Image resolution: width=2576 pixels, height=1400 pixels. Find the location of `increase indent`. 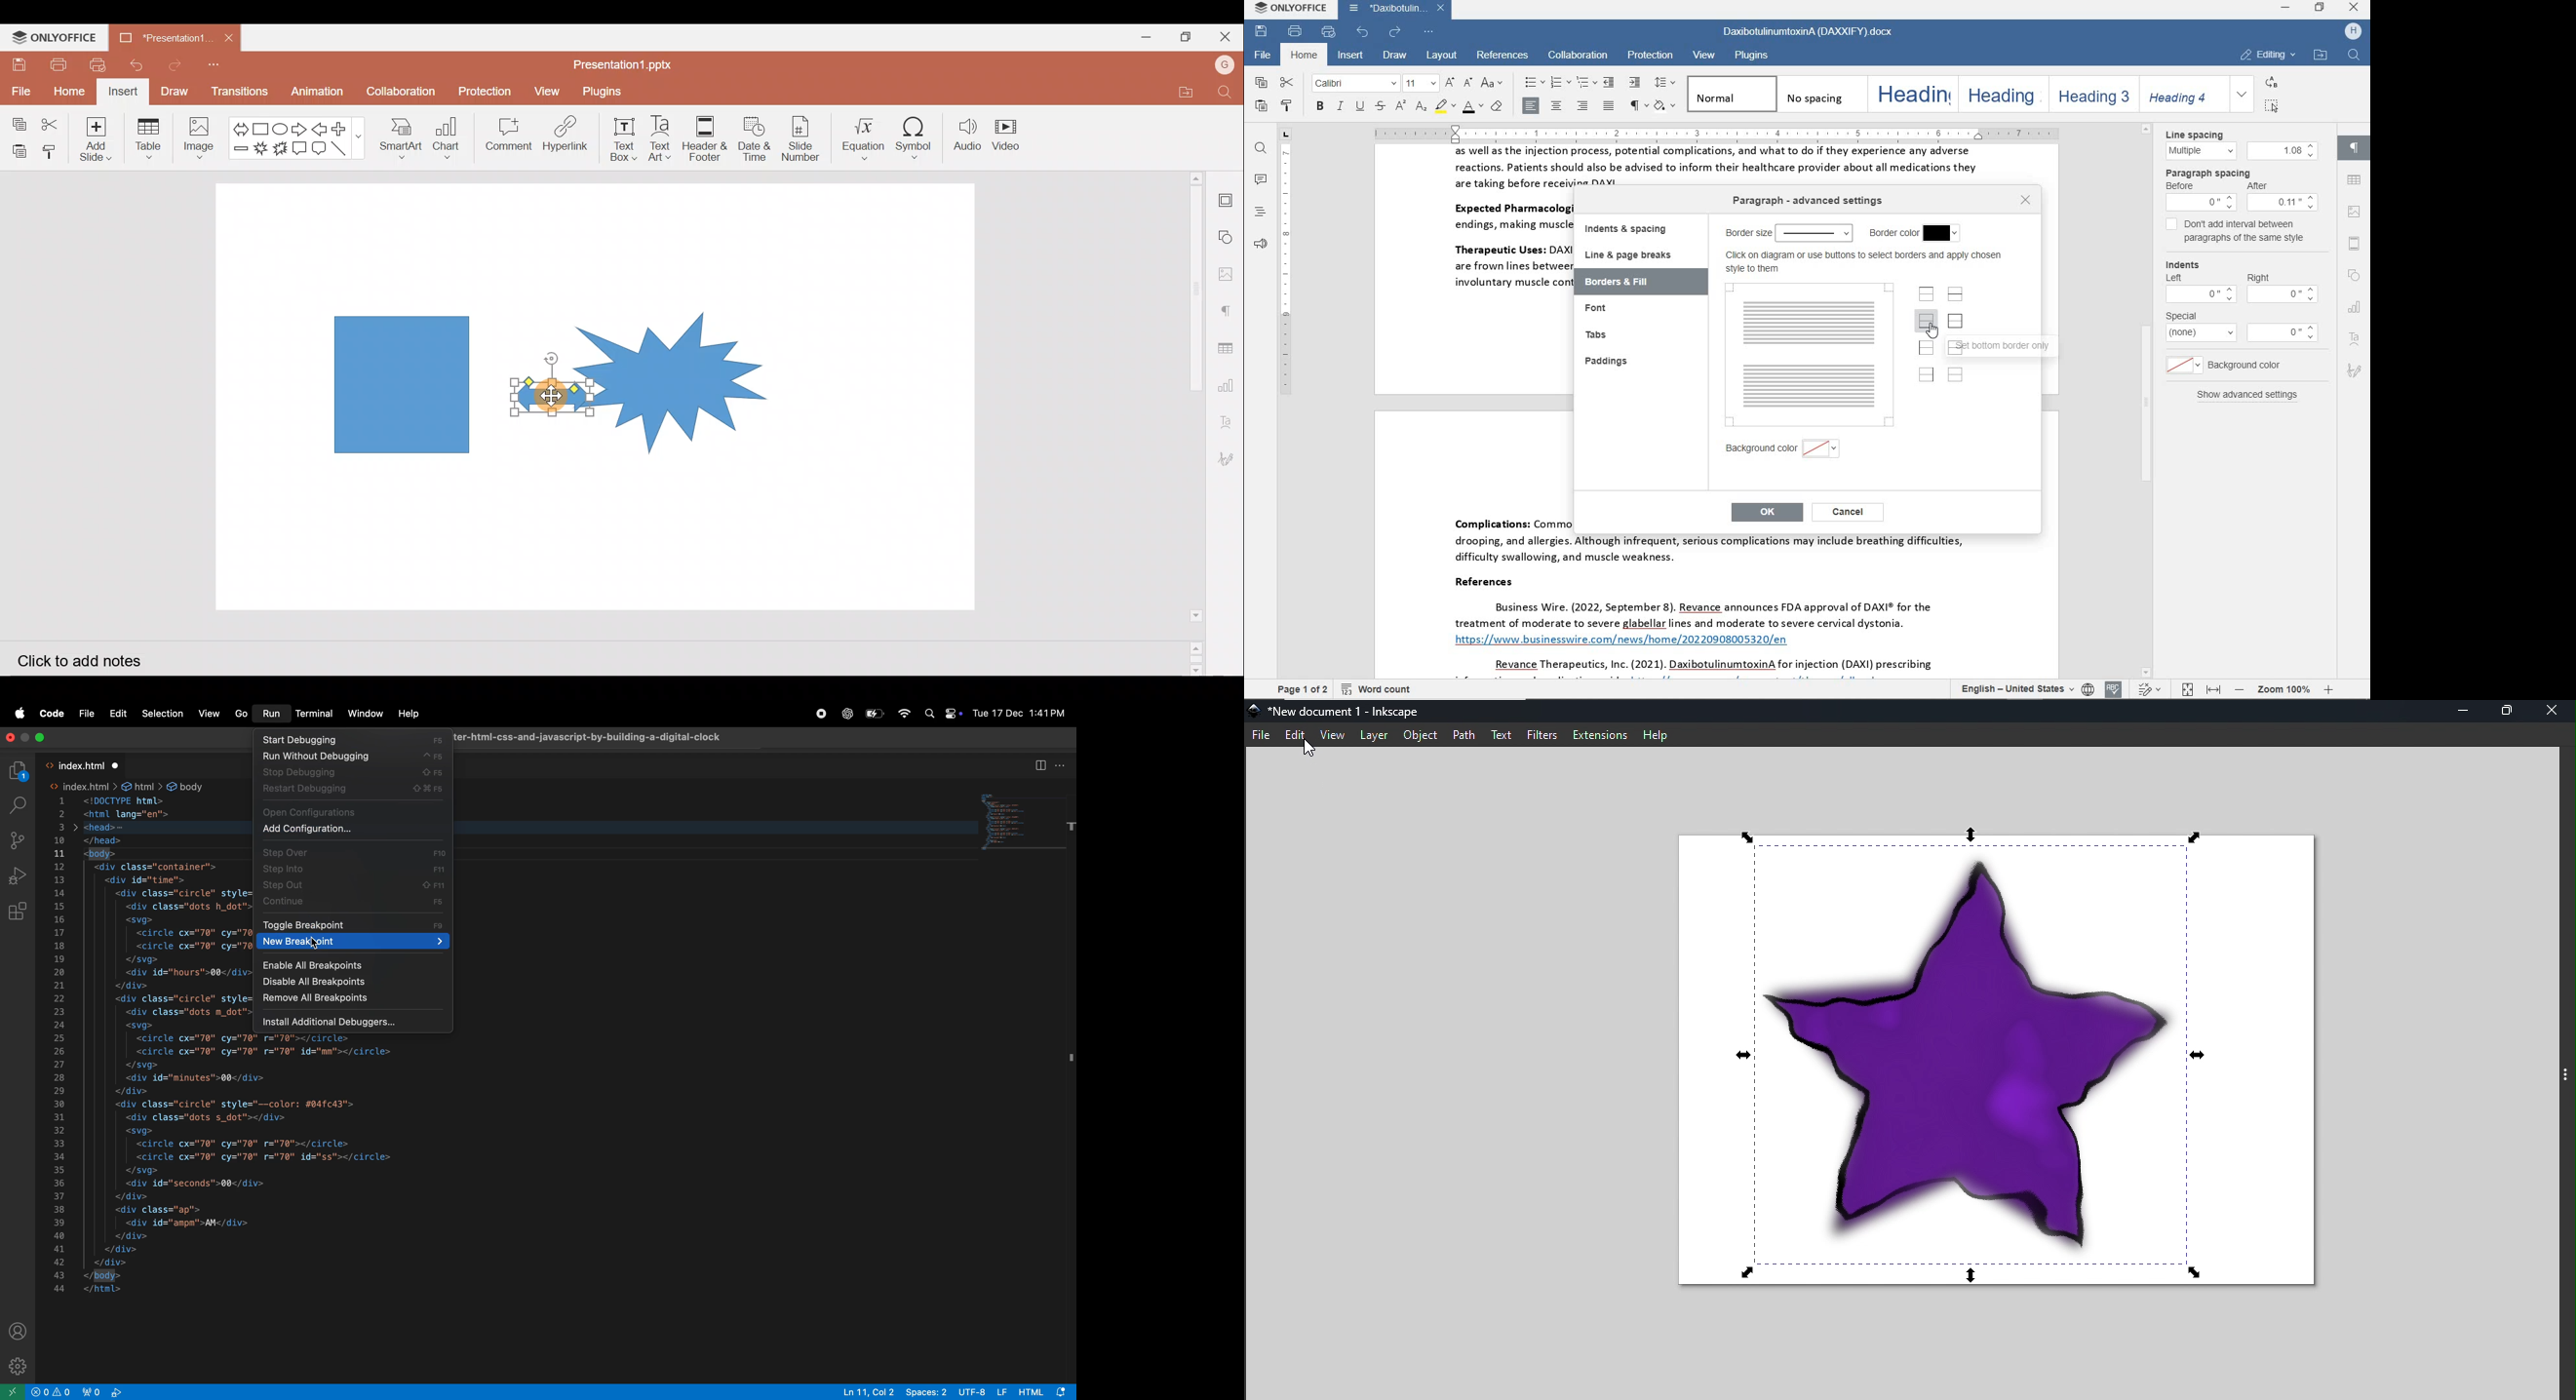

increase indent is located at coordinates (1636, 82).